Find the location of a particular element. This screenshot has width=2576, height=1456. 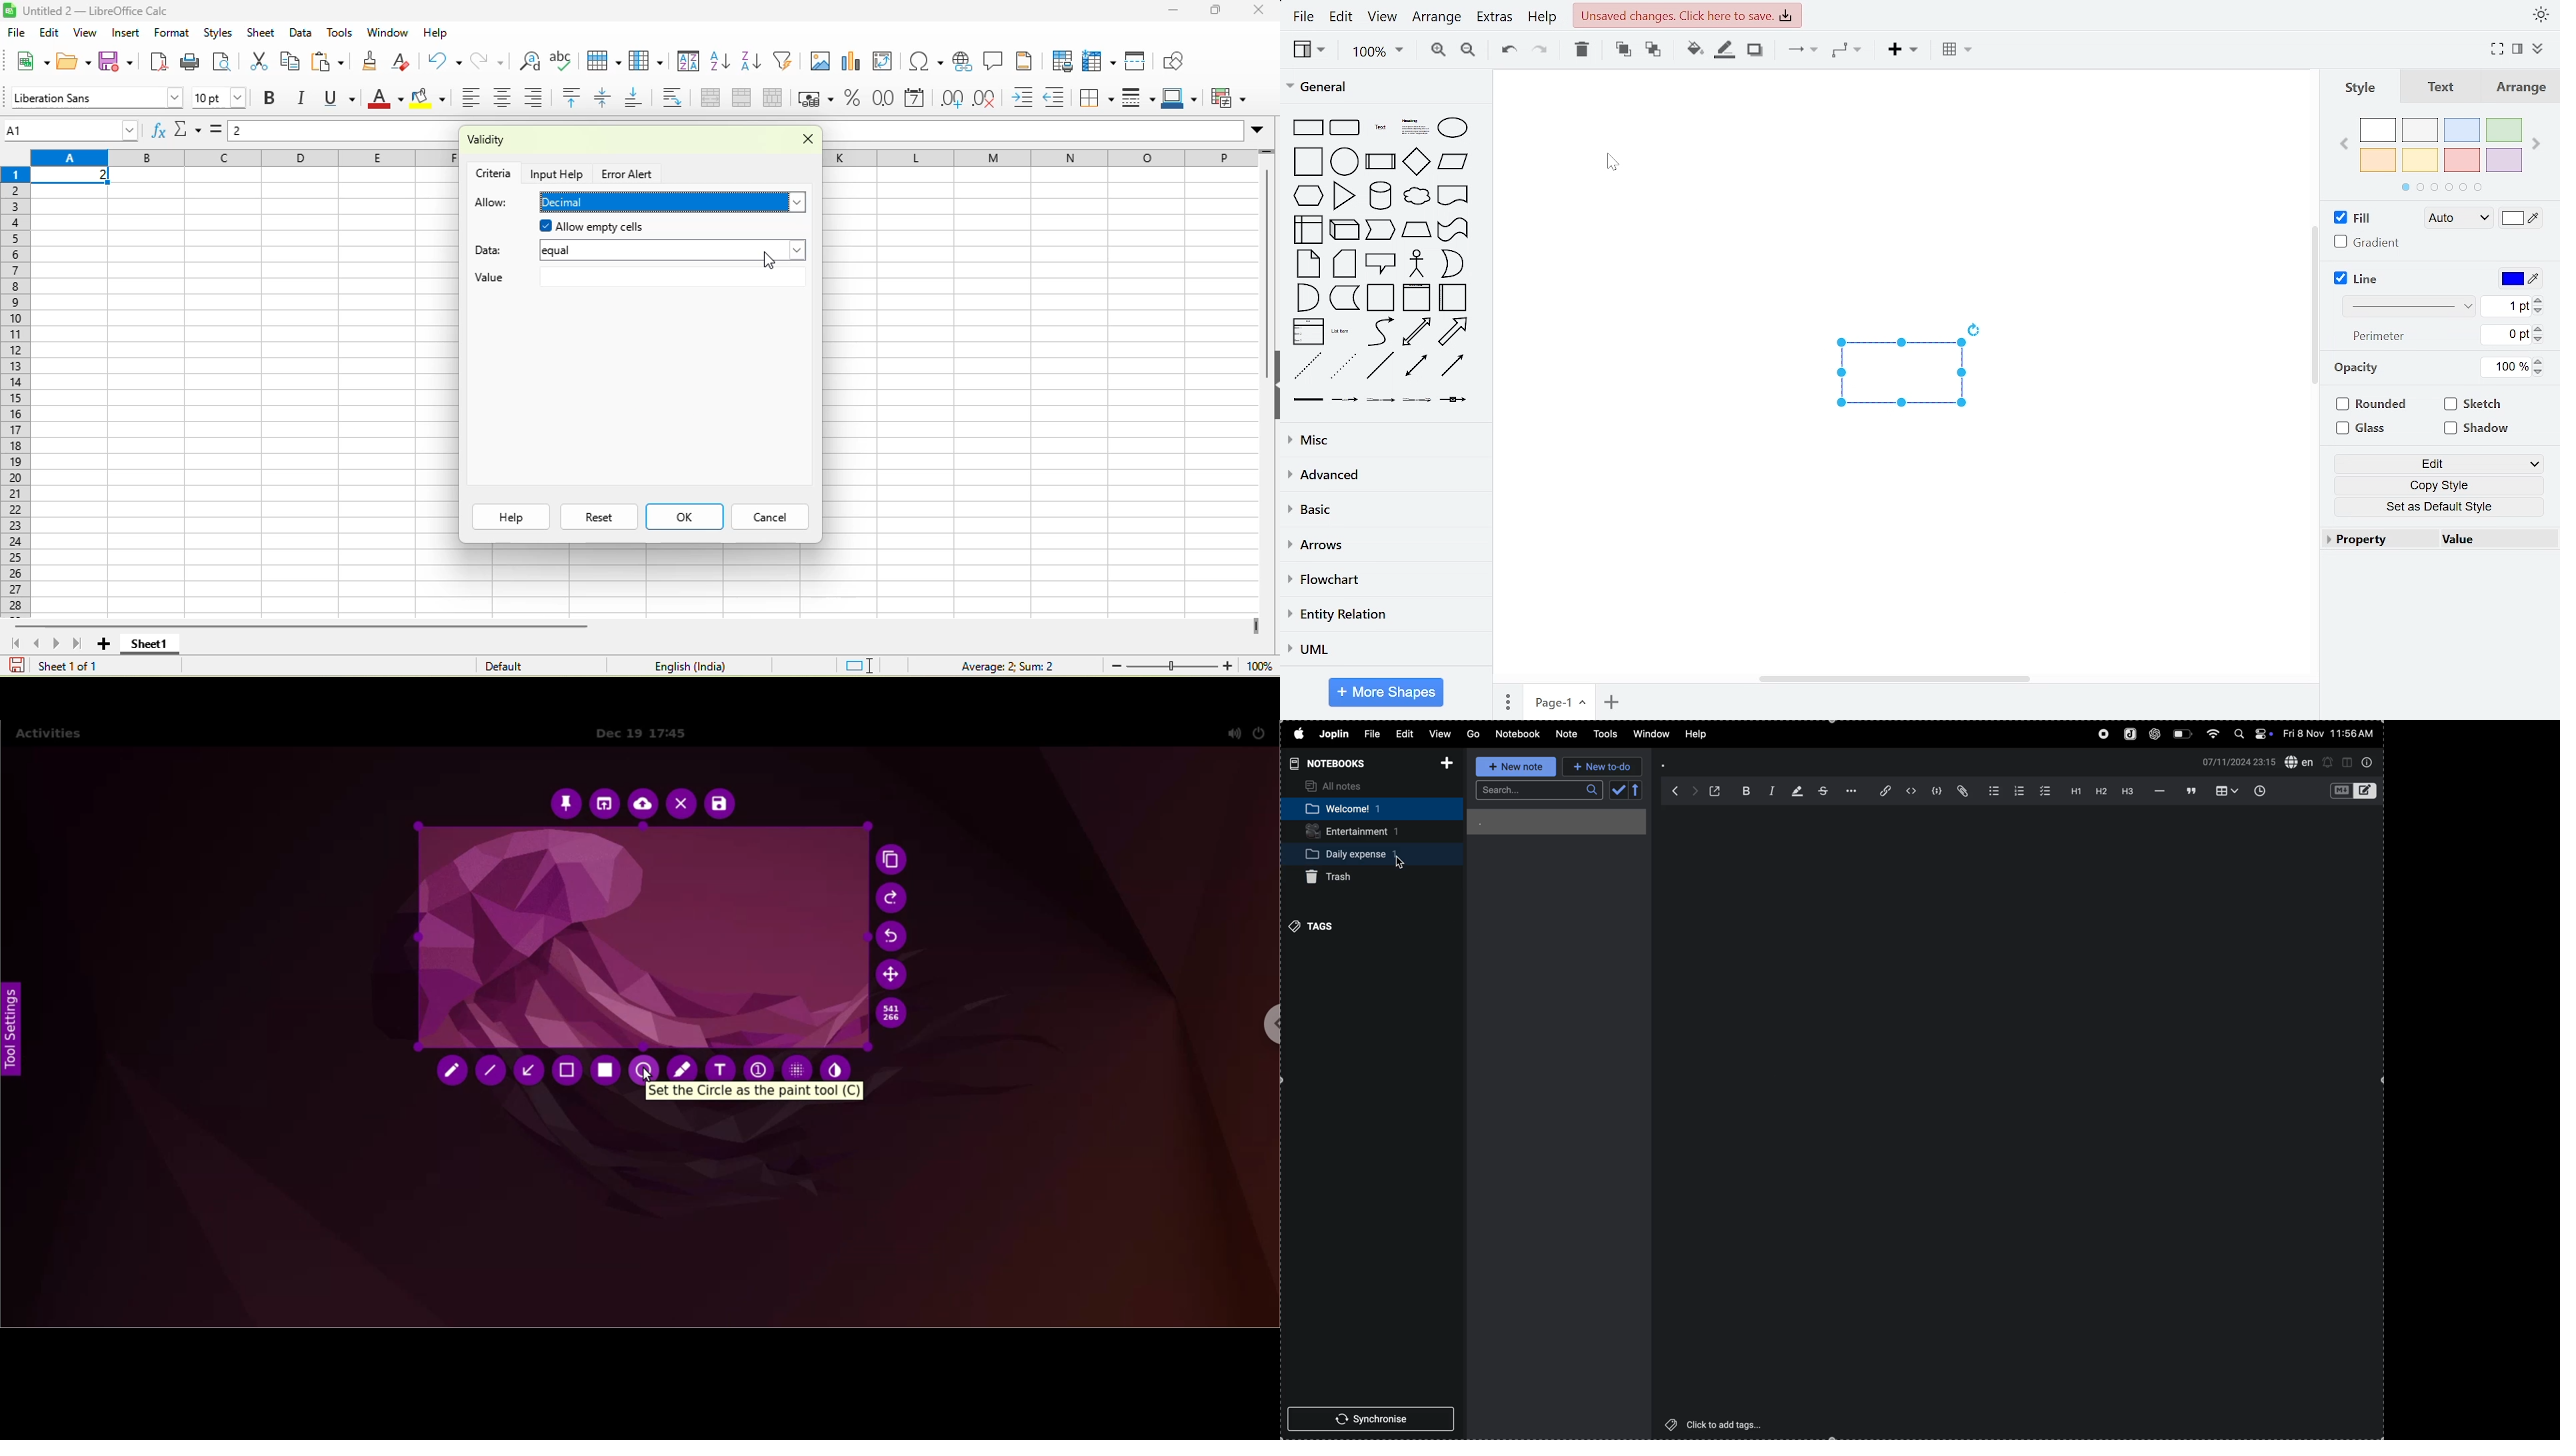

vertical scroll bar is located at coordinates (2318, 299).